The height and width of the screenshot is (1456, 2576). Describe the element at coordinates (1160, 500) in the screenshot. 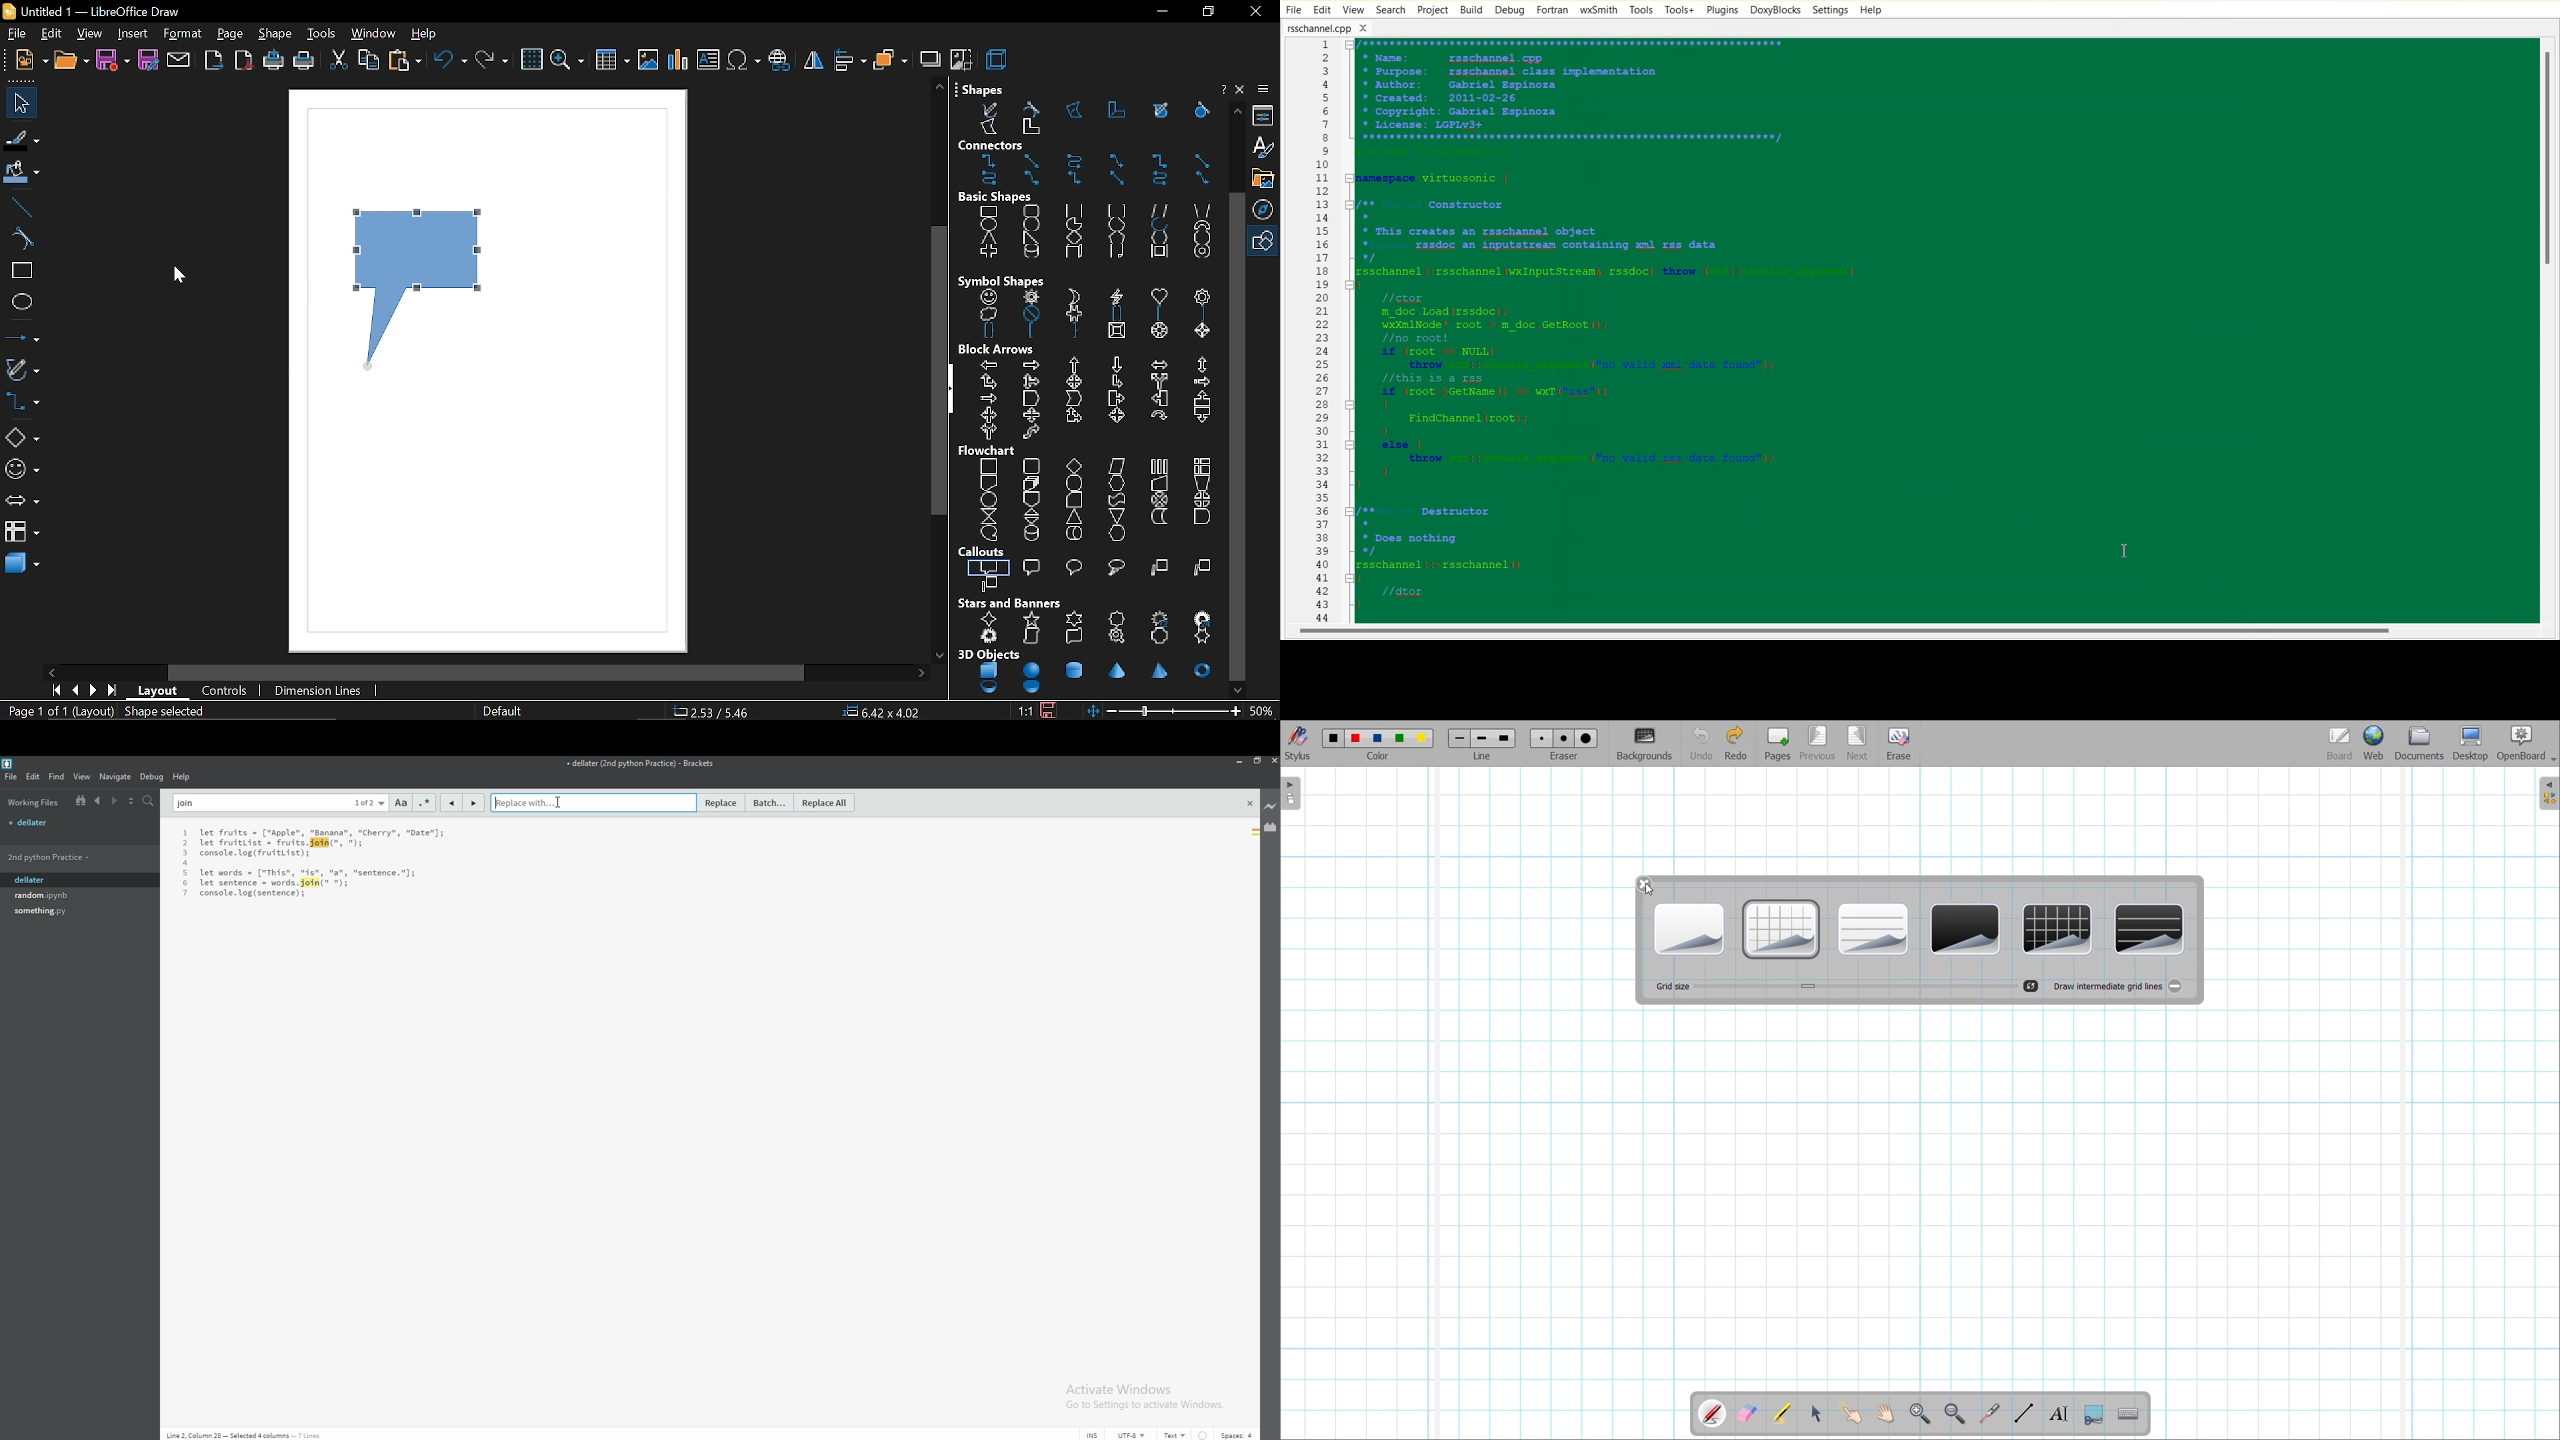

I see `summing junction` at that location.